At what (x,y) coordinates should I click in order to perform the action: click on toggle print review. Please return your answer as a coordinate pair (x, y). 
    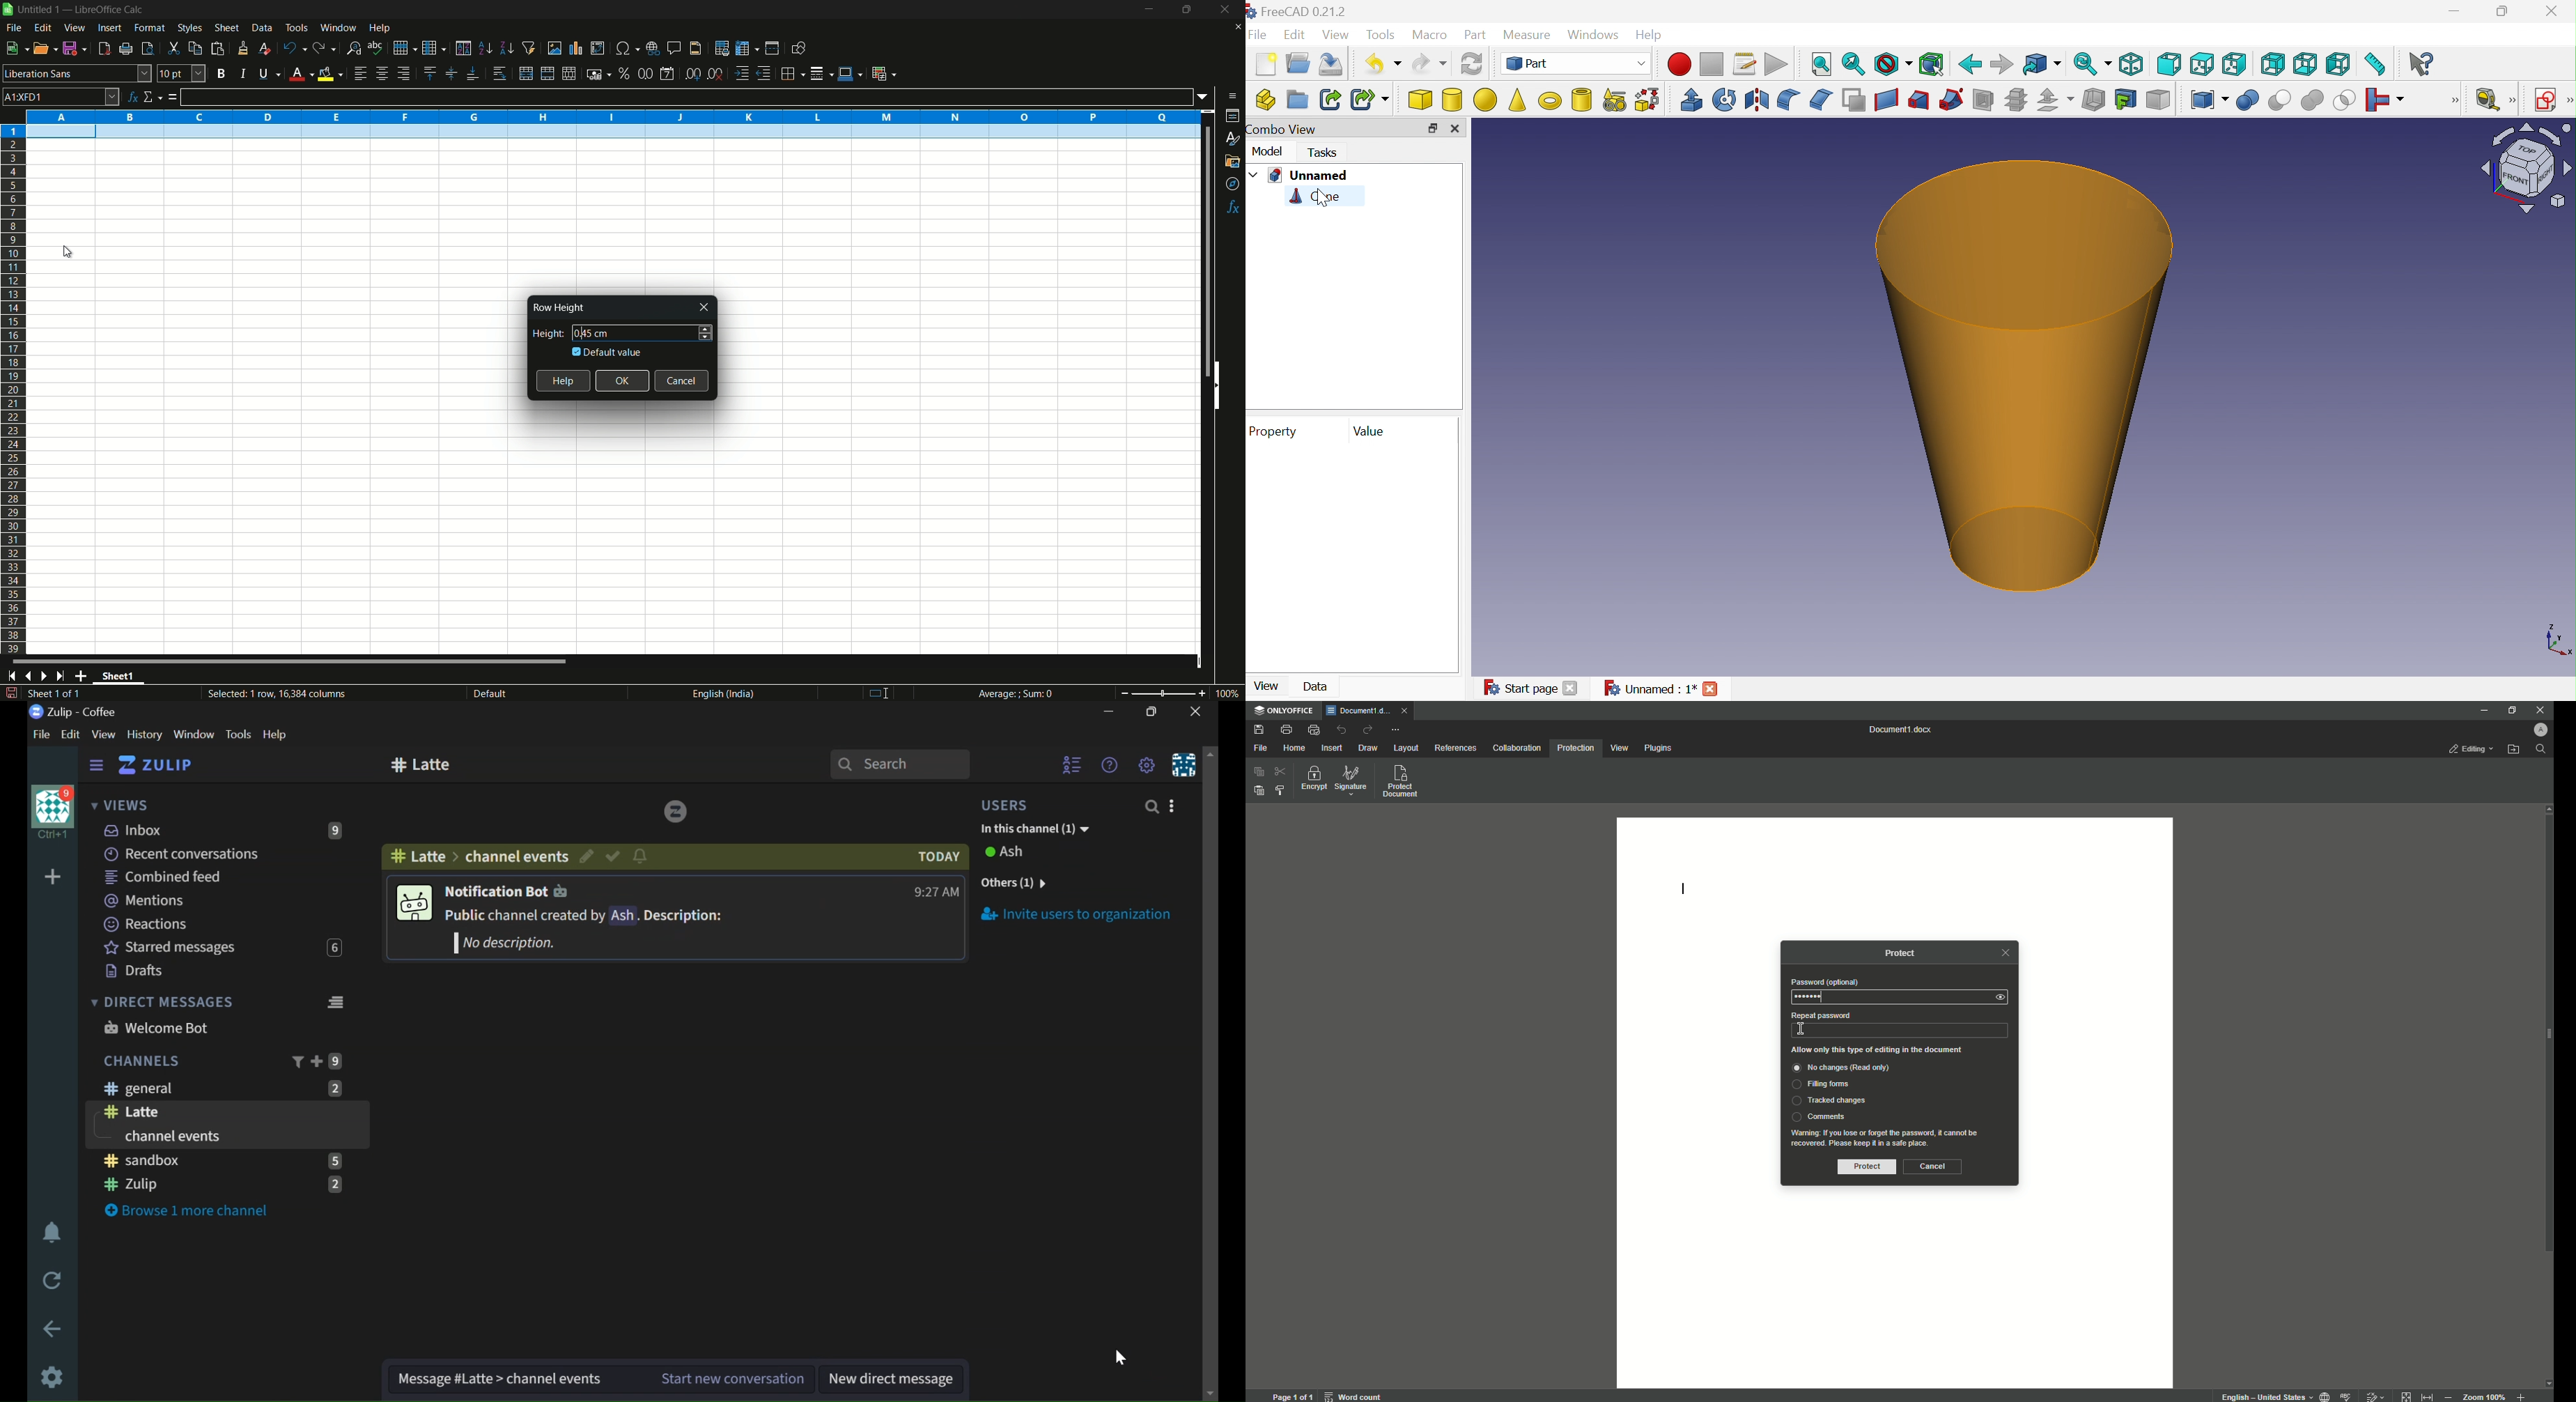
    Looking at the image, I should click on (146, 49).